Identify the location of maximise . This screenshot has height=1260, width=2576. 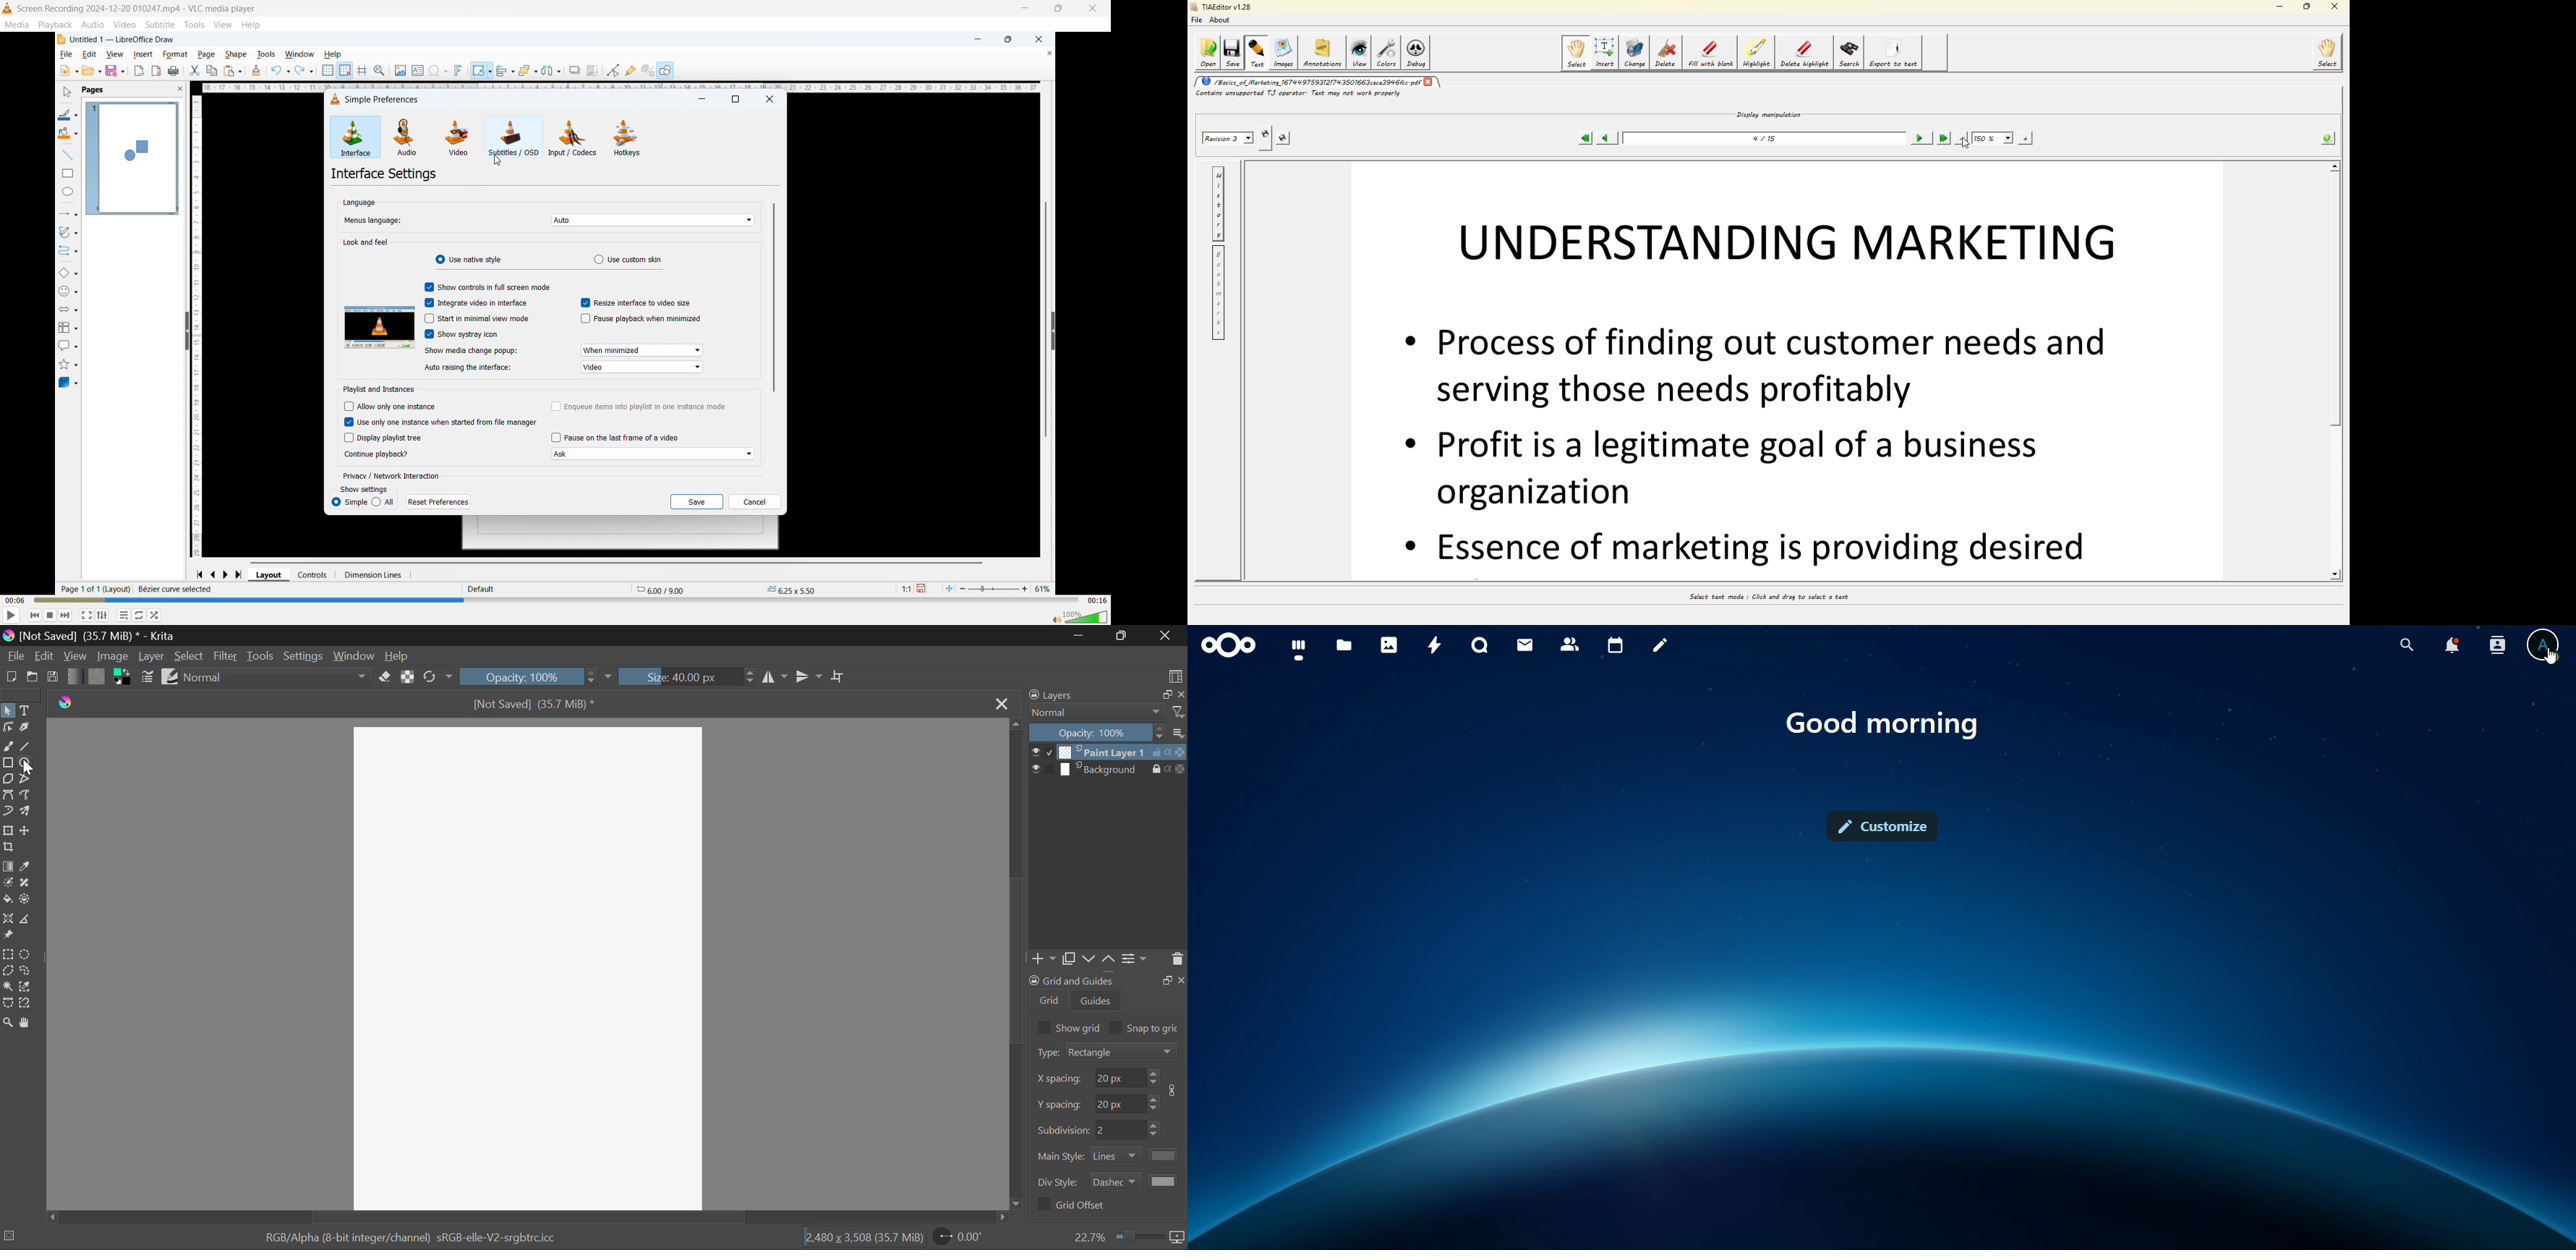
(736, 100).